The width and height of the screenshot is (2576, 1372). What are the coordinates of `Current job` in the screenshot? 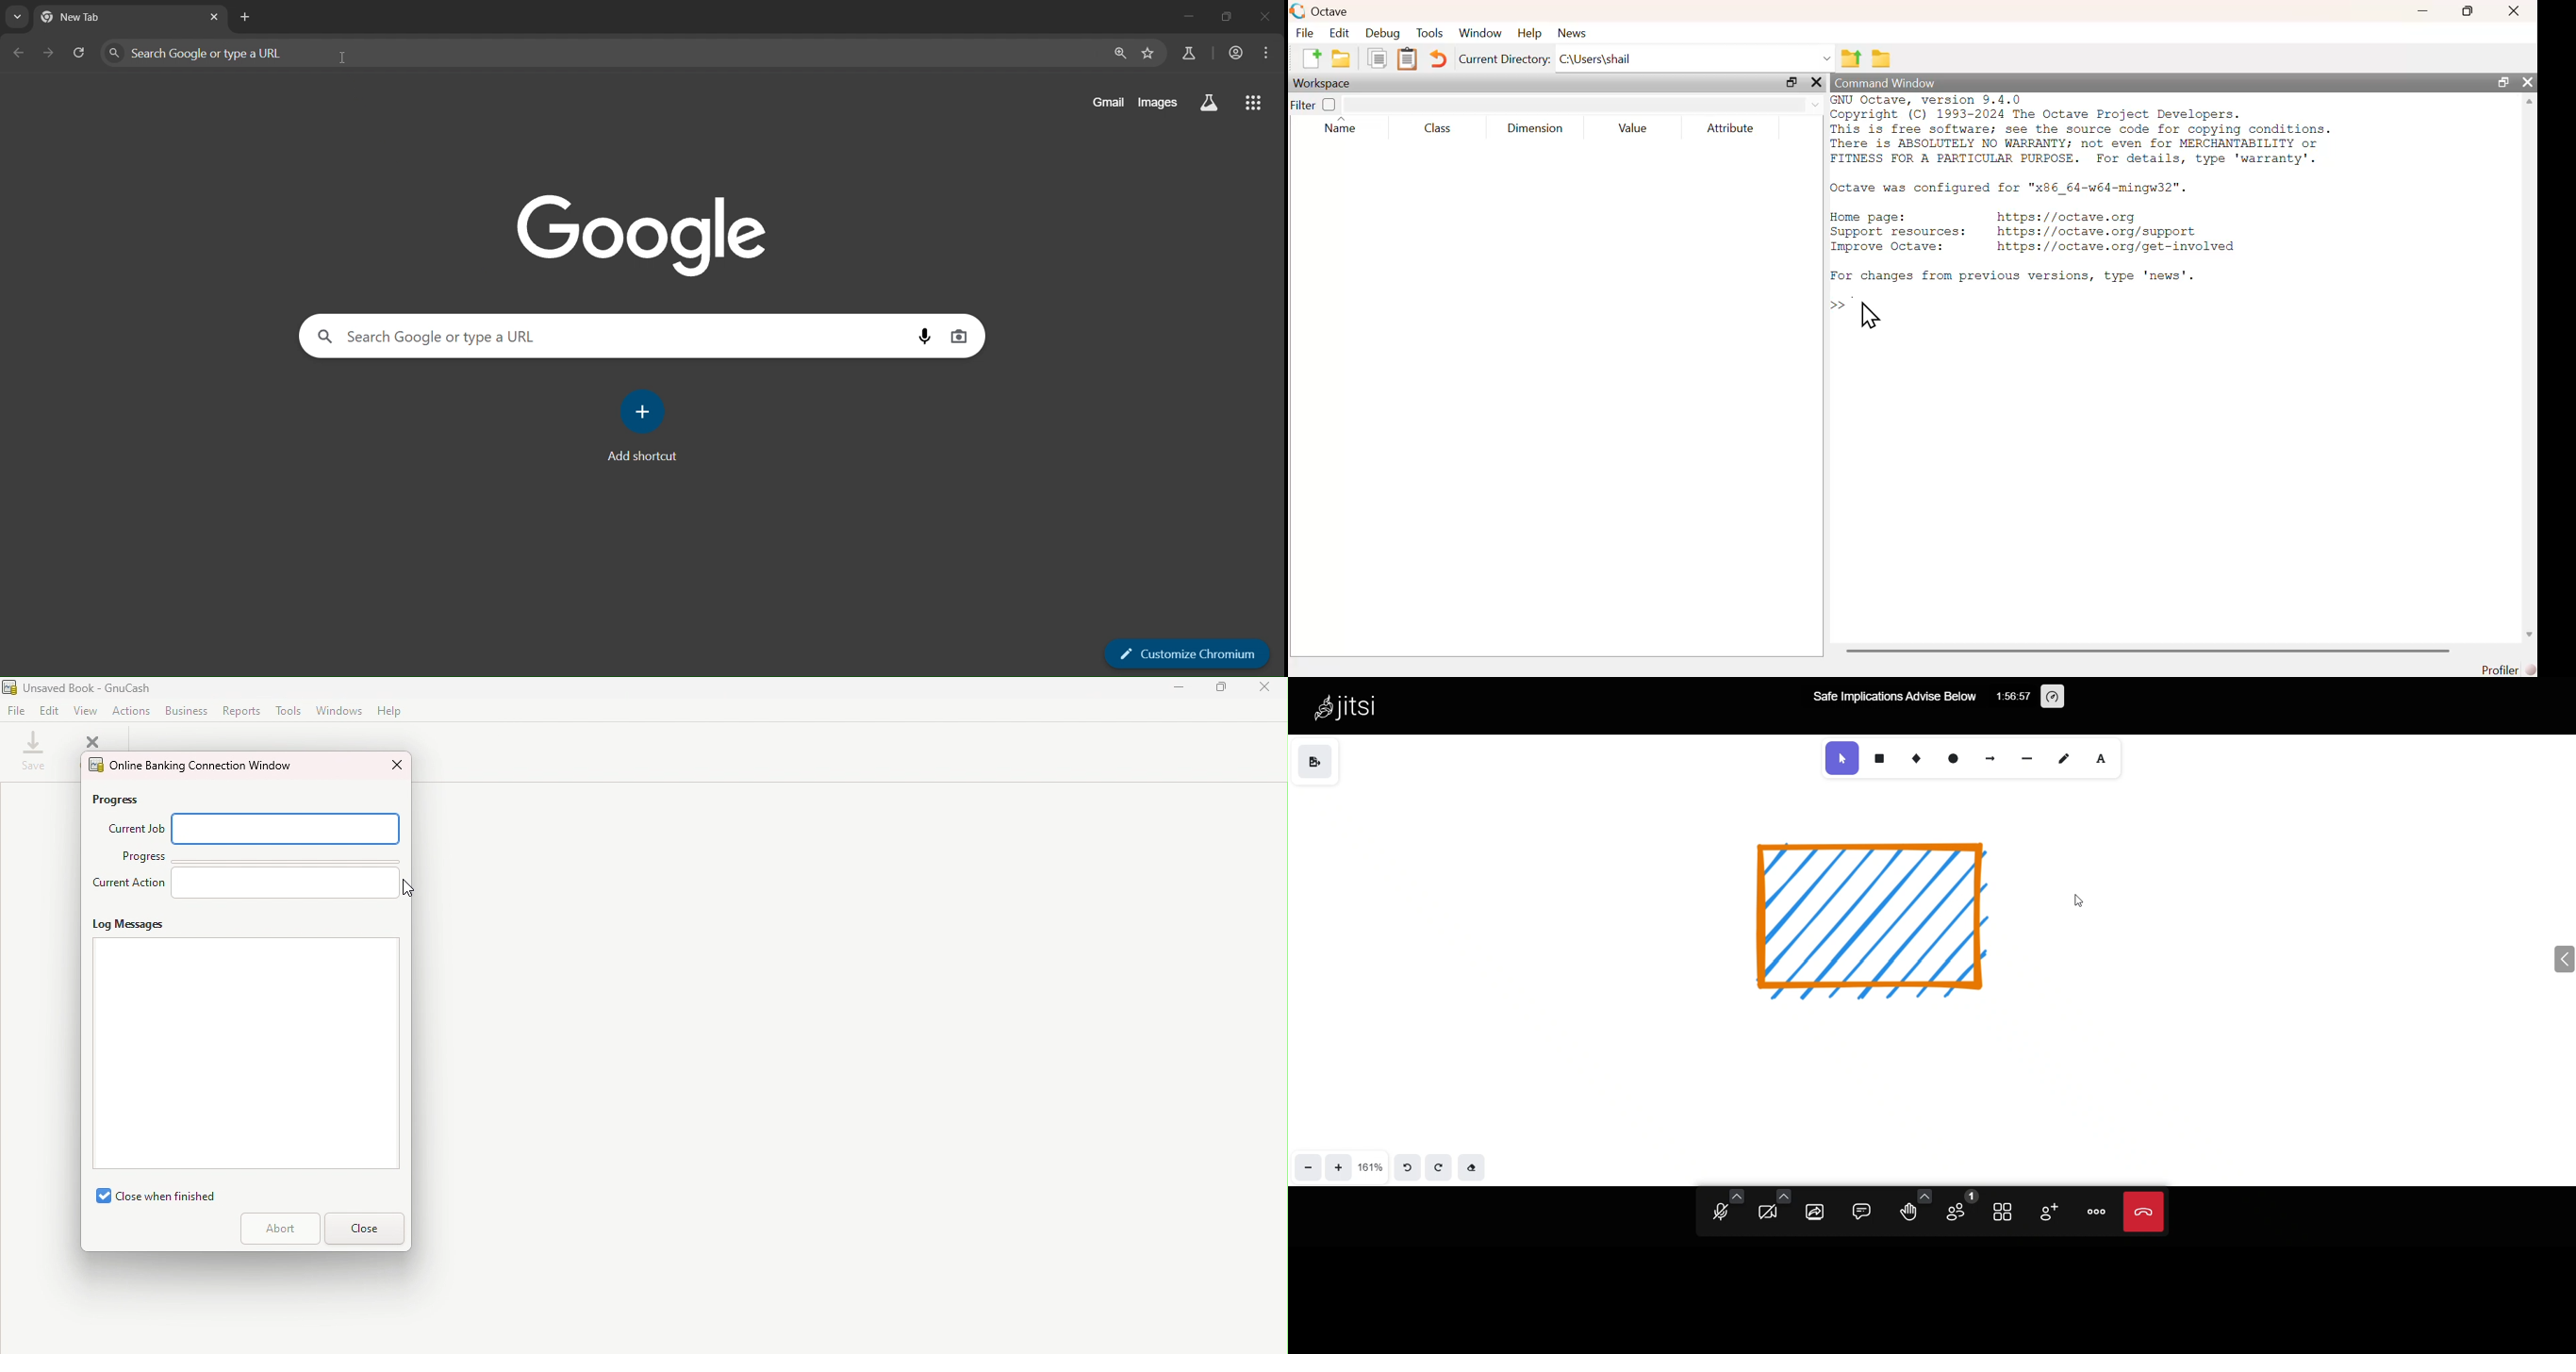 It's located at (135, 827).